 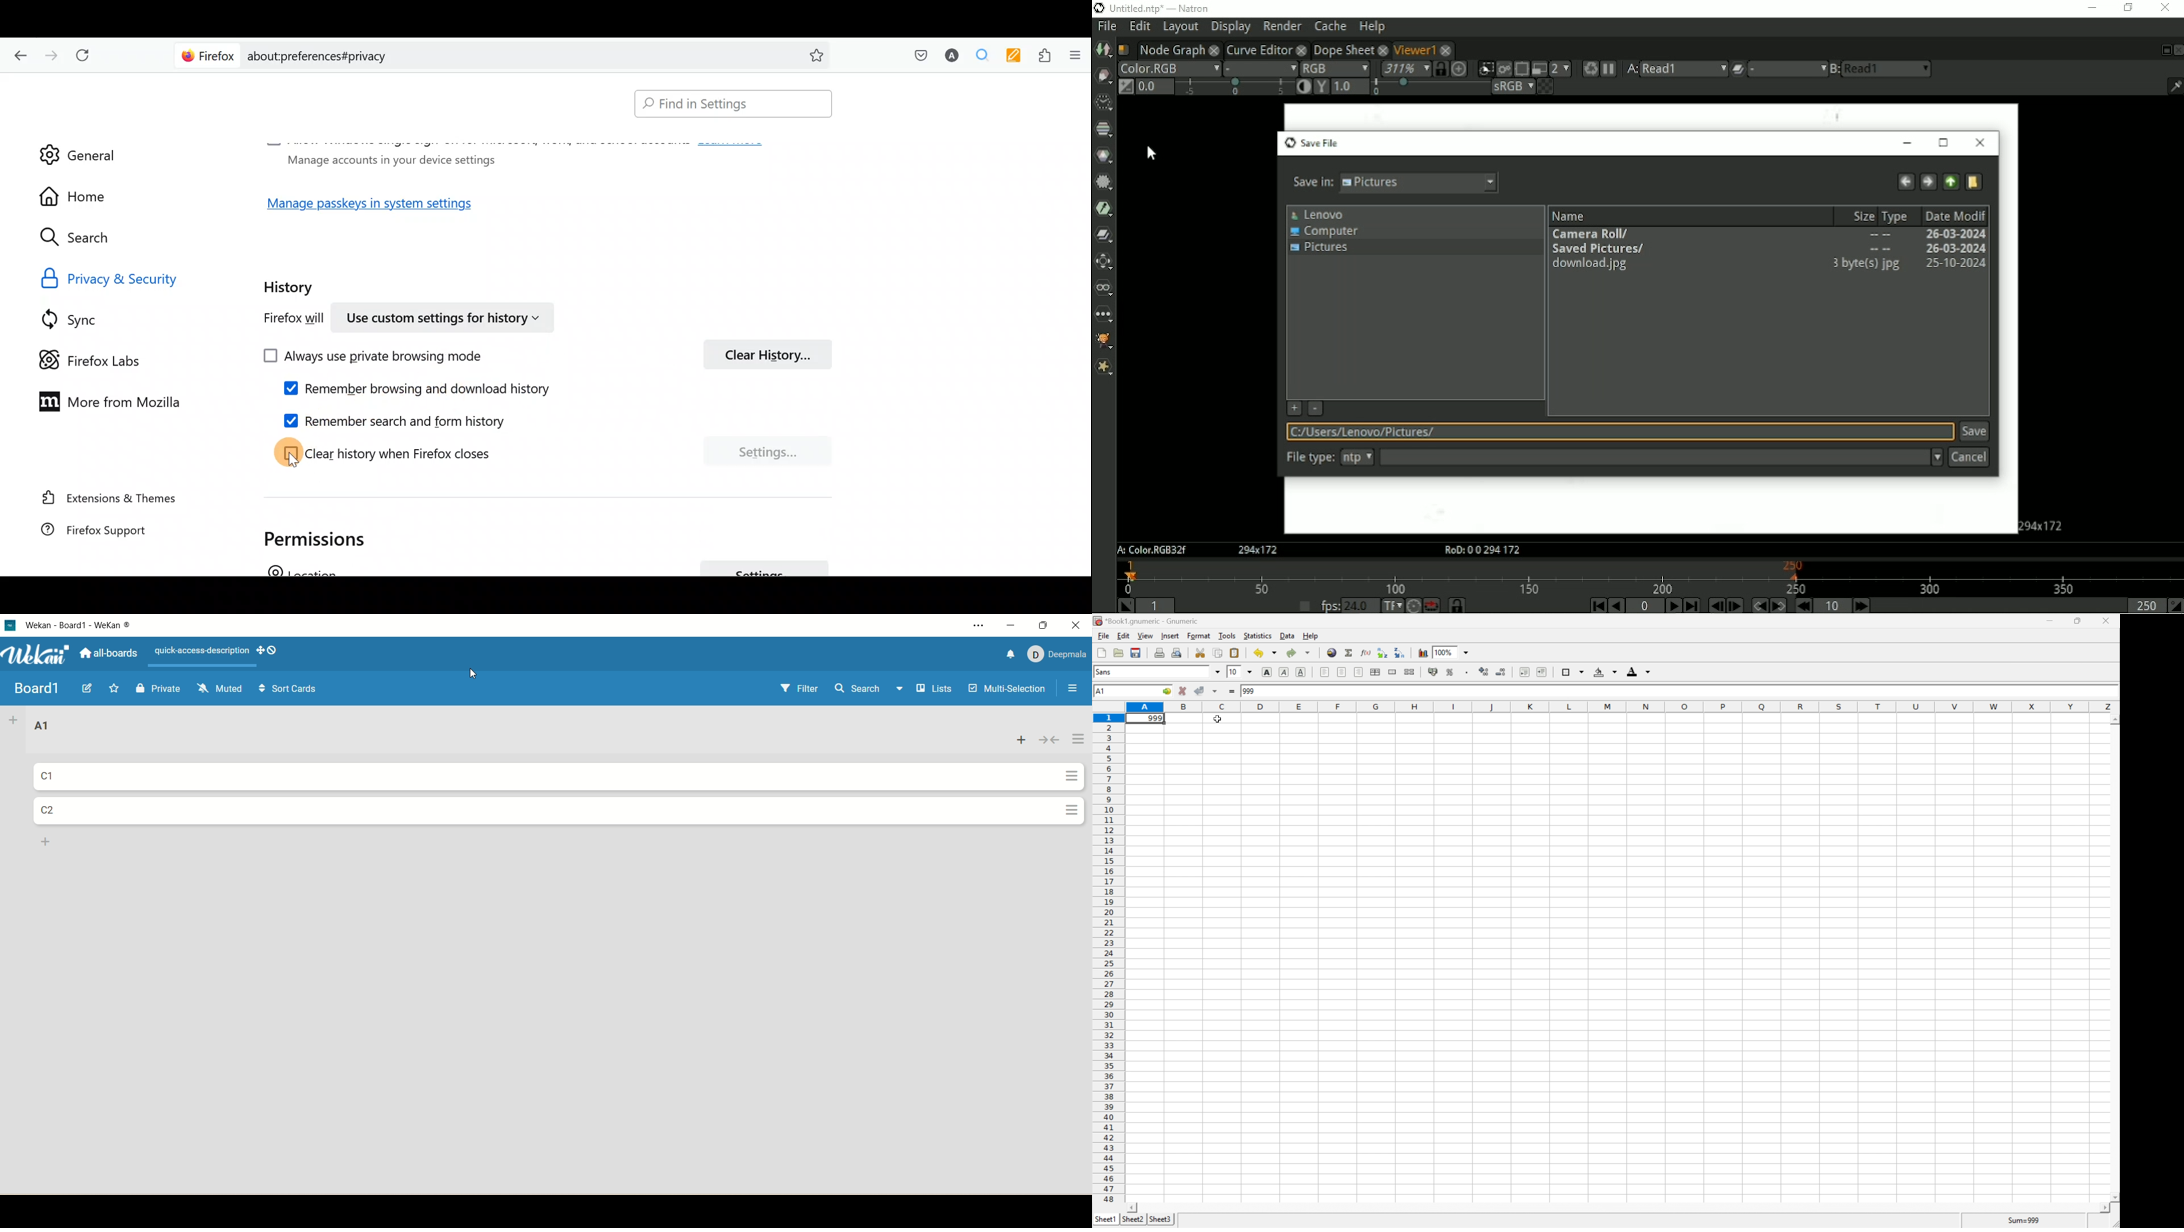 What do you see at coordinates (728, 105) in the screenshot?
I see `Search bar` at bounding box center [728, 105].